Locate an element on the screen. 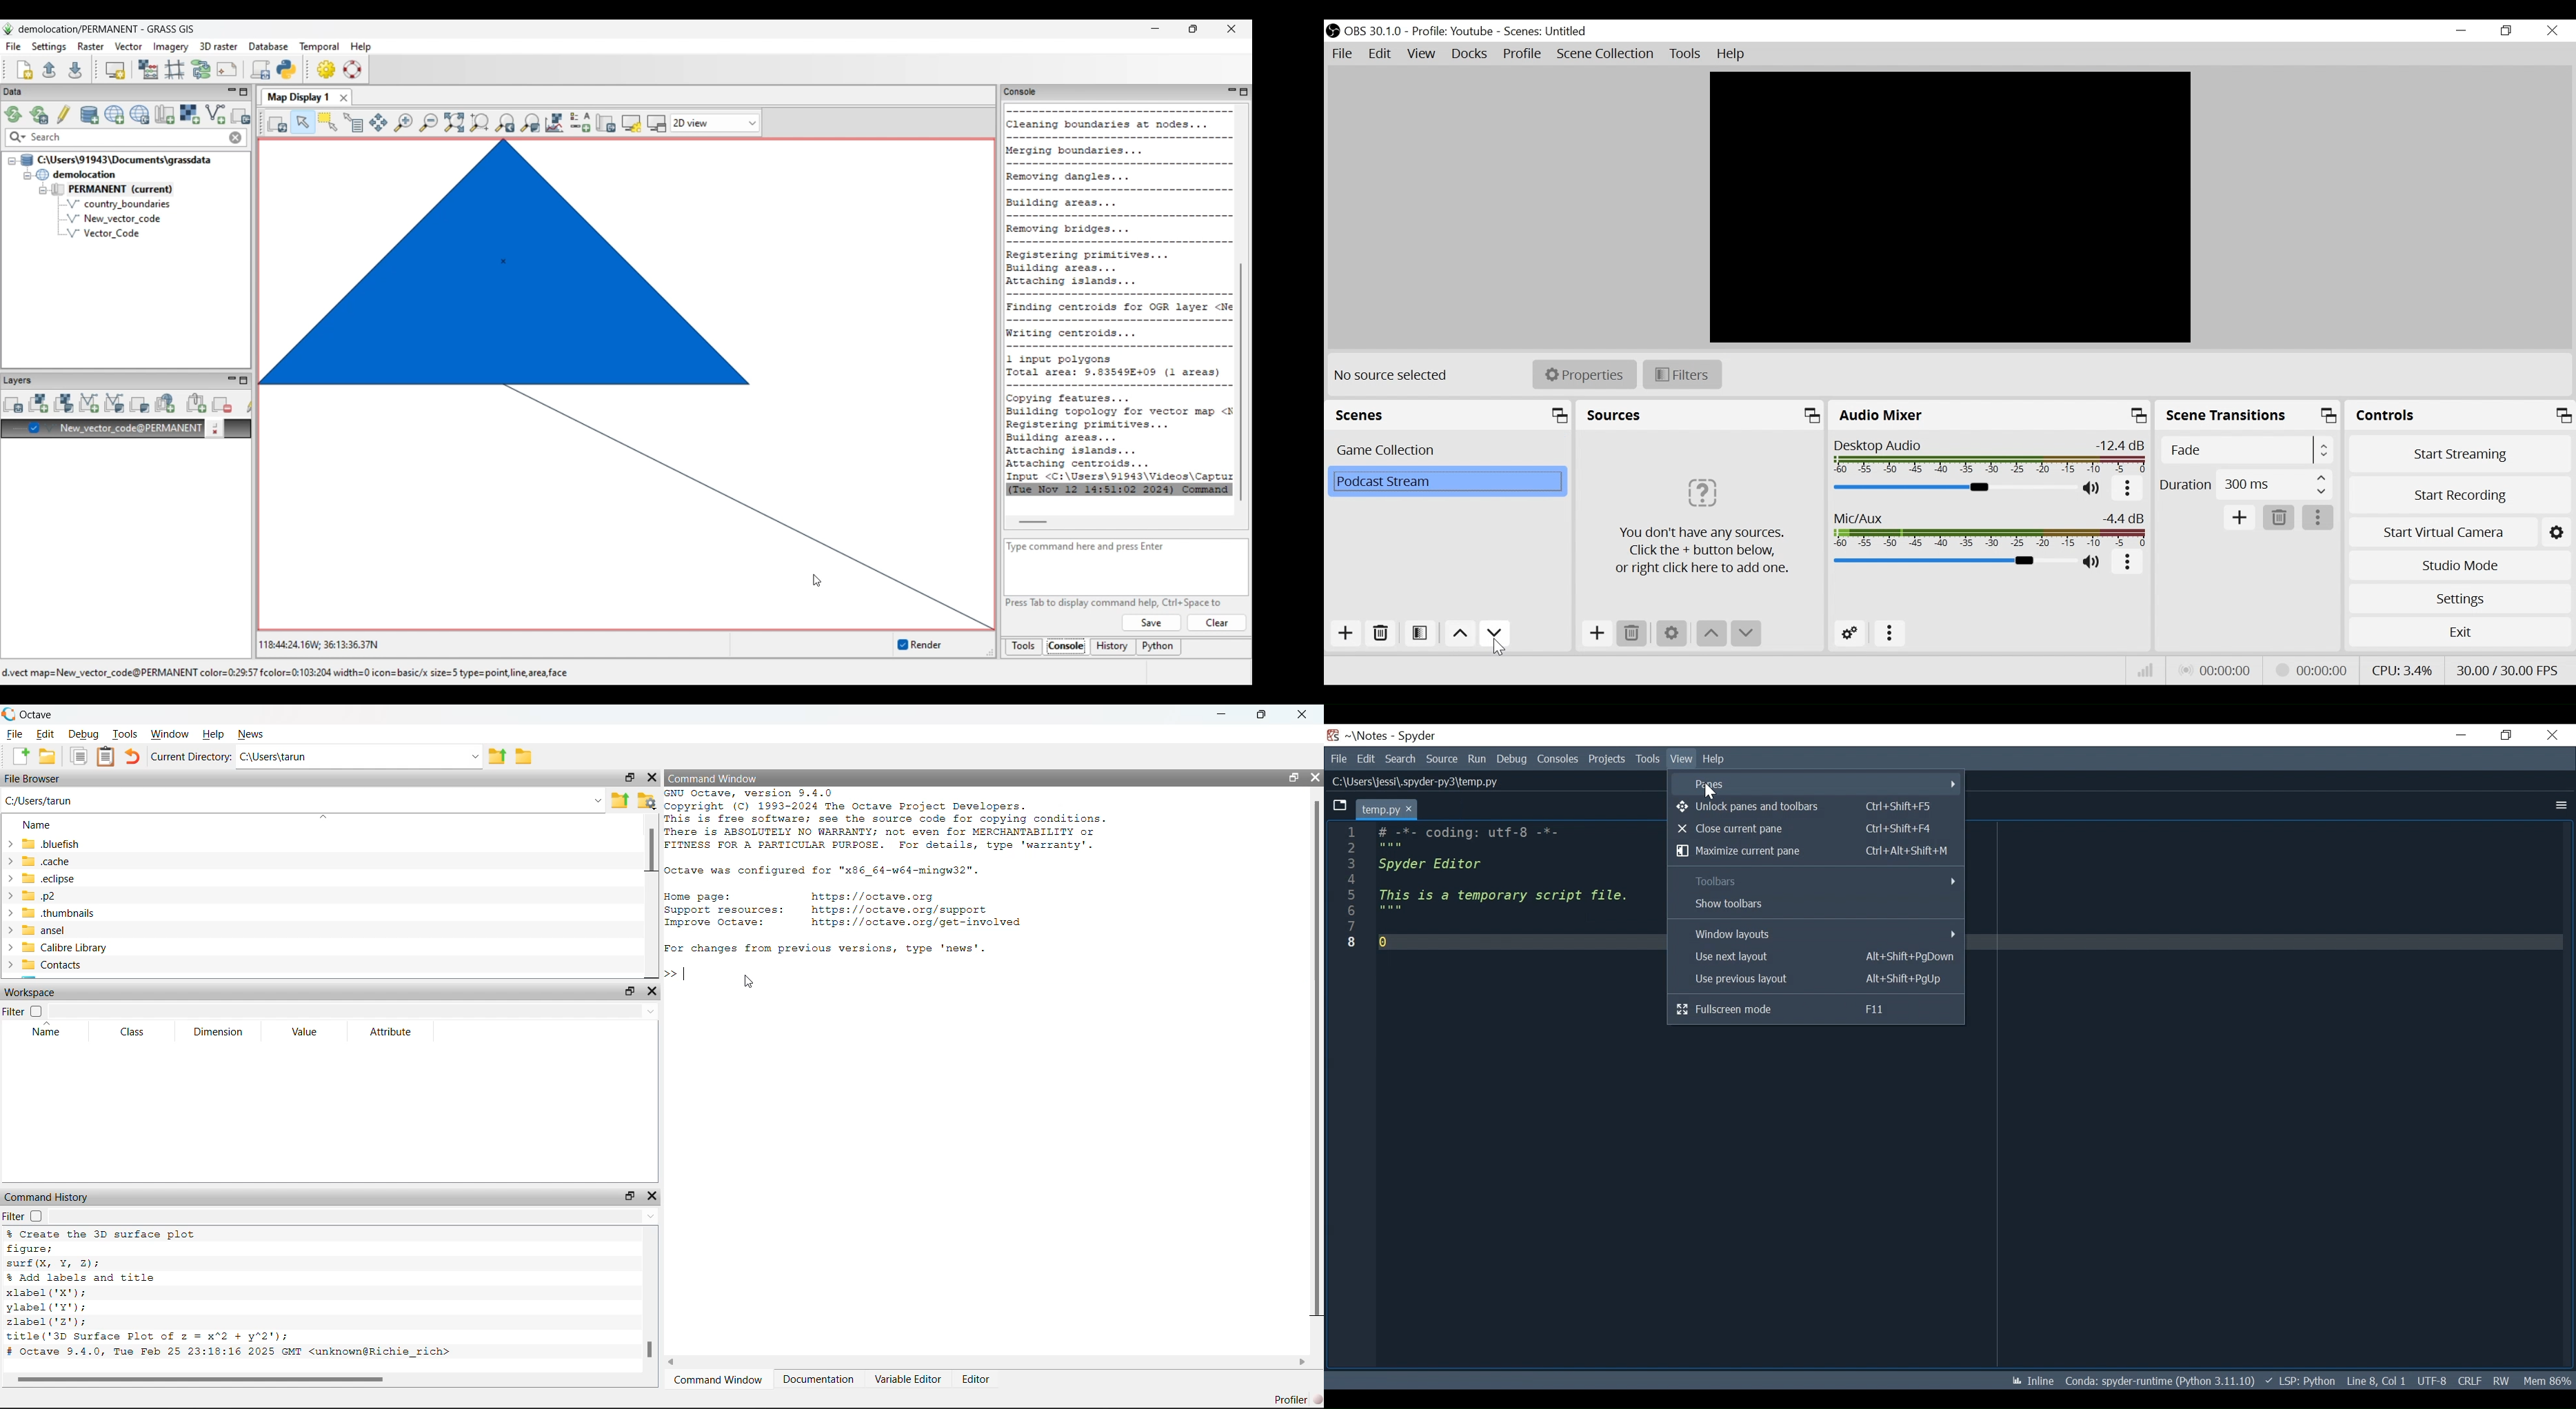  Scene Transtions is located at coordinates (2249, 416).